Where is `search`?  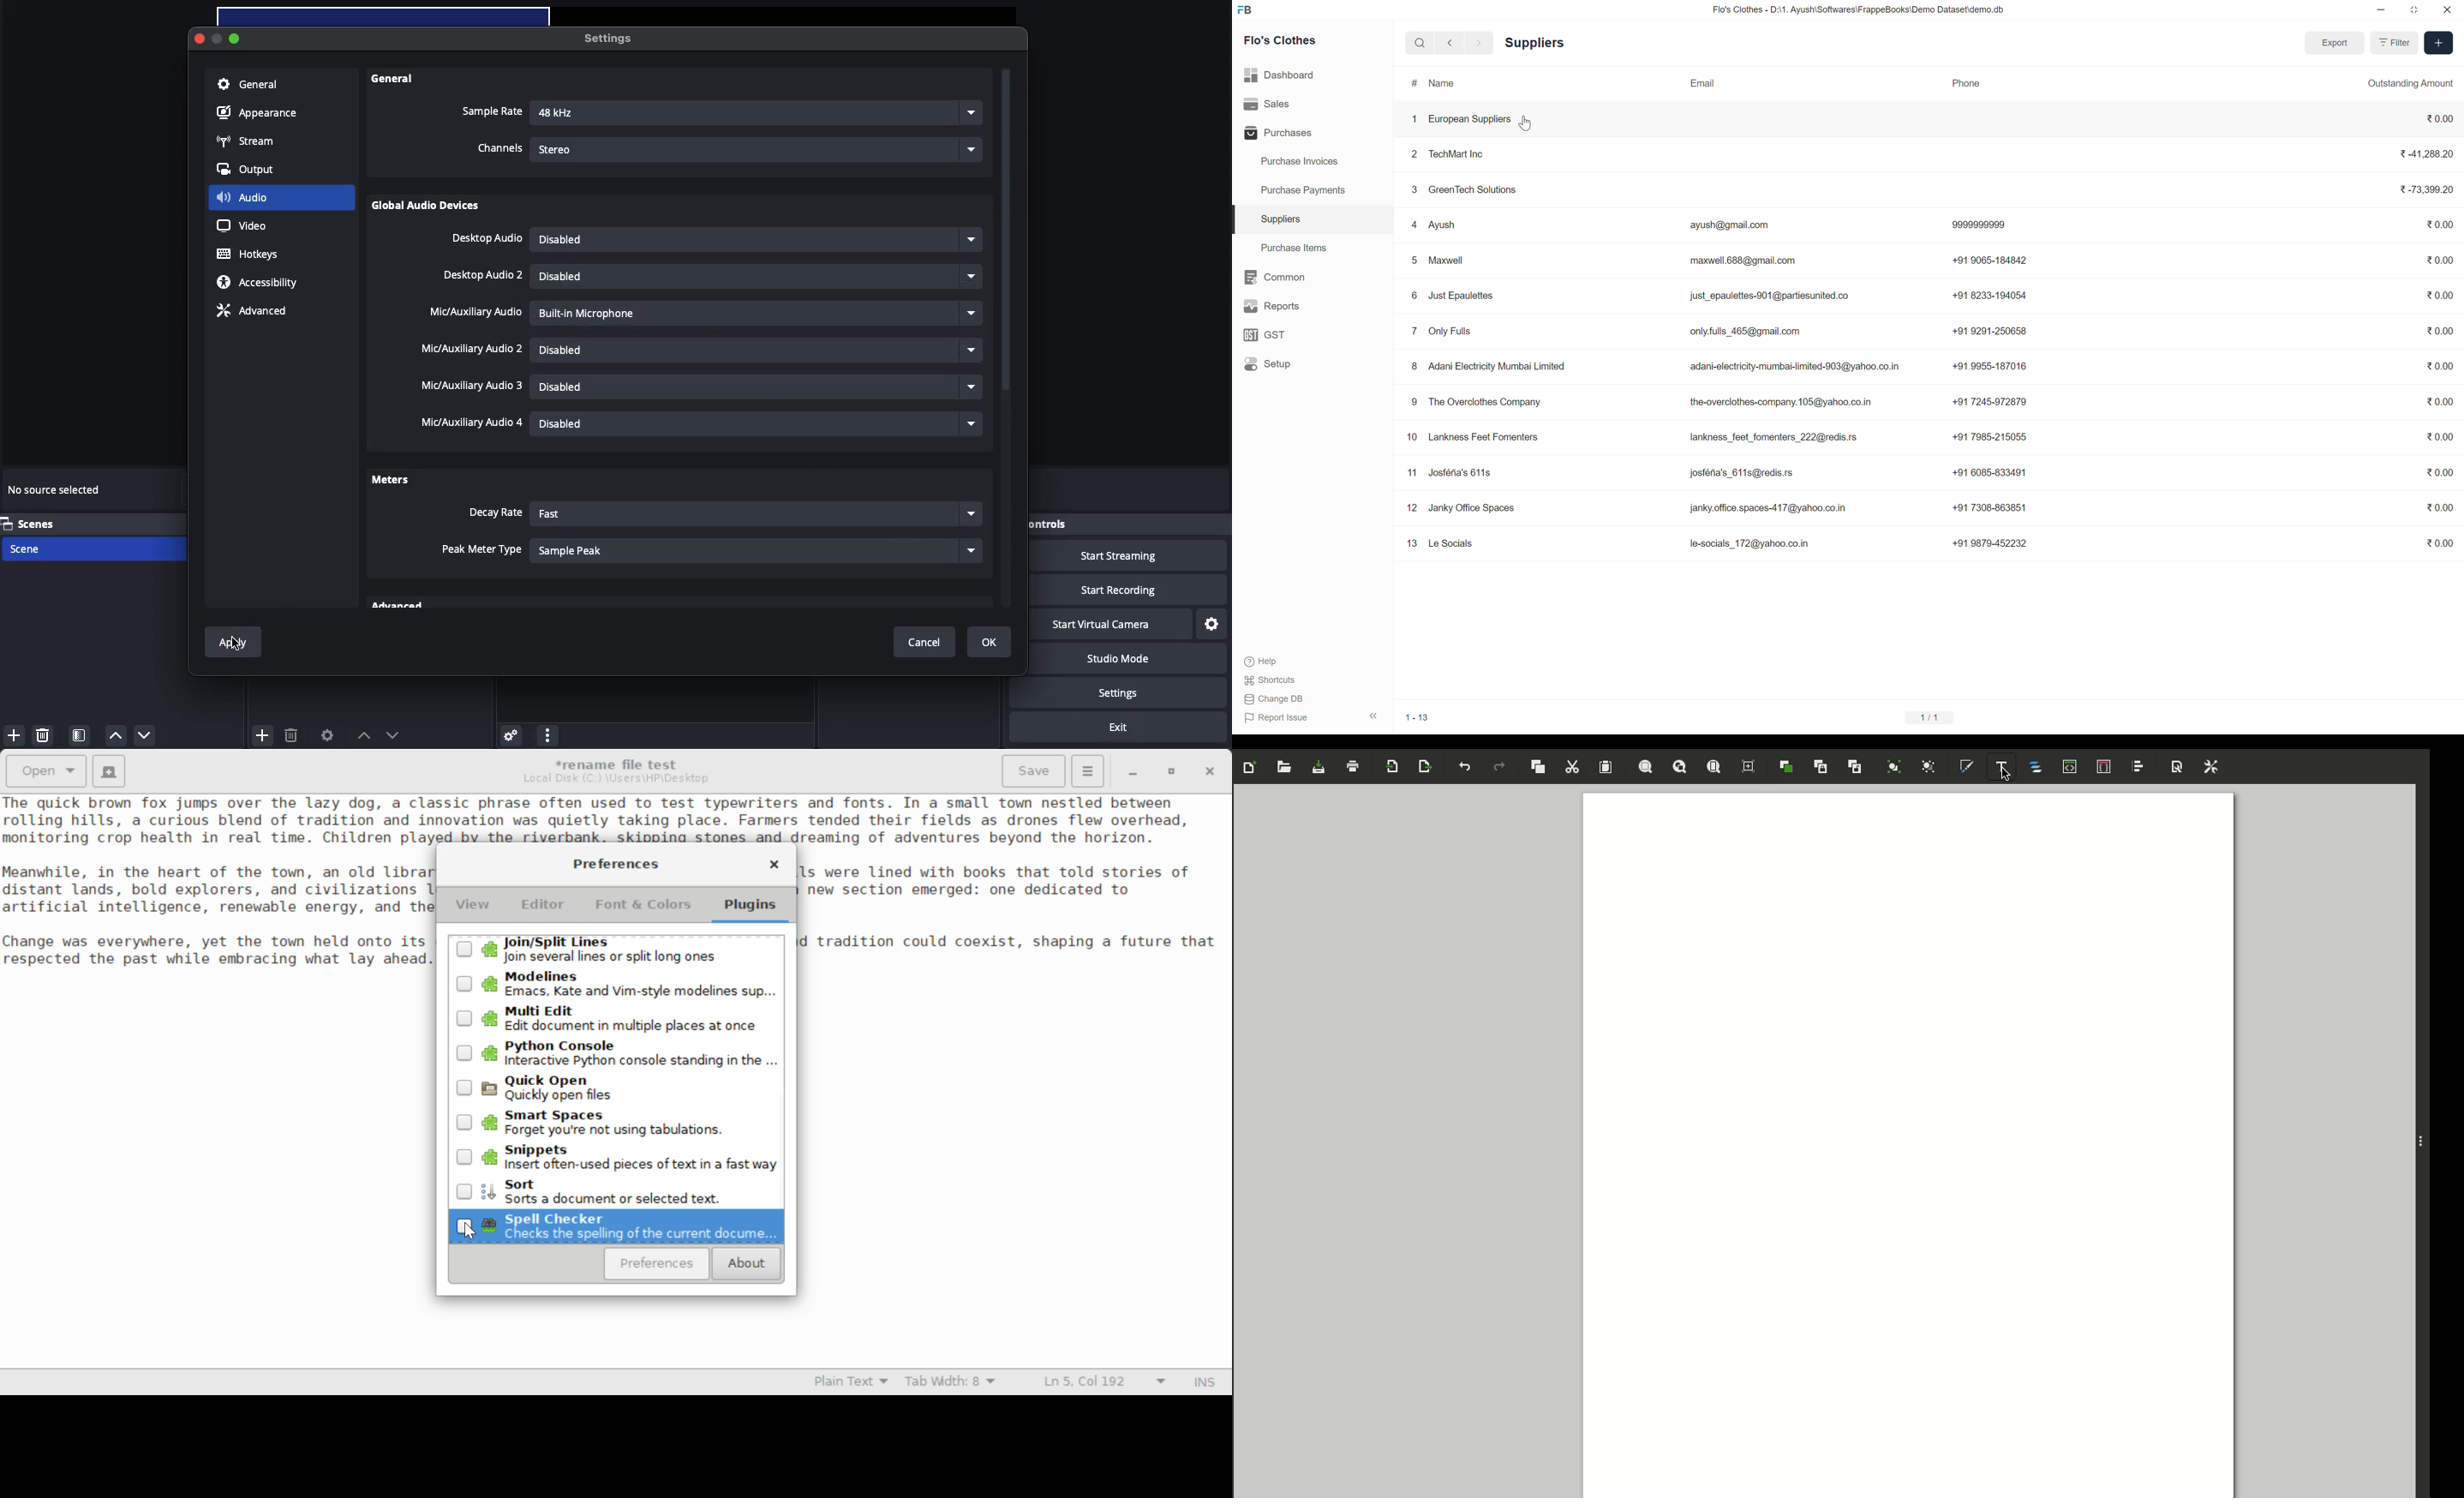
search is located at coordinates (1416, 42).